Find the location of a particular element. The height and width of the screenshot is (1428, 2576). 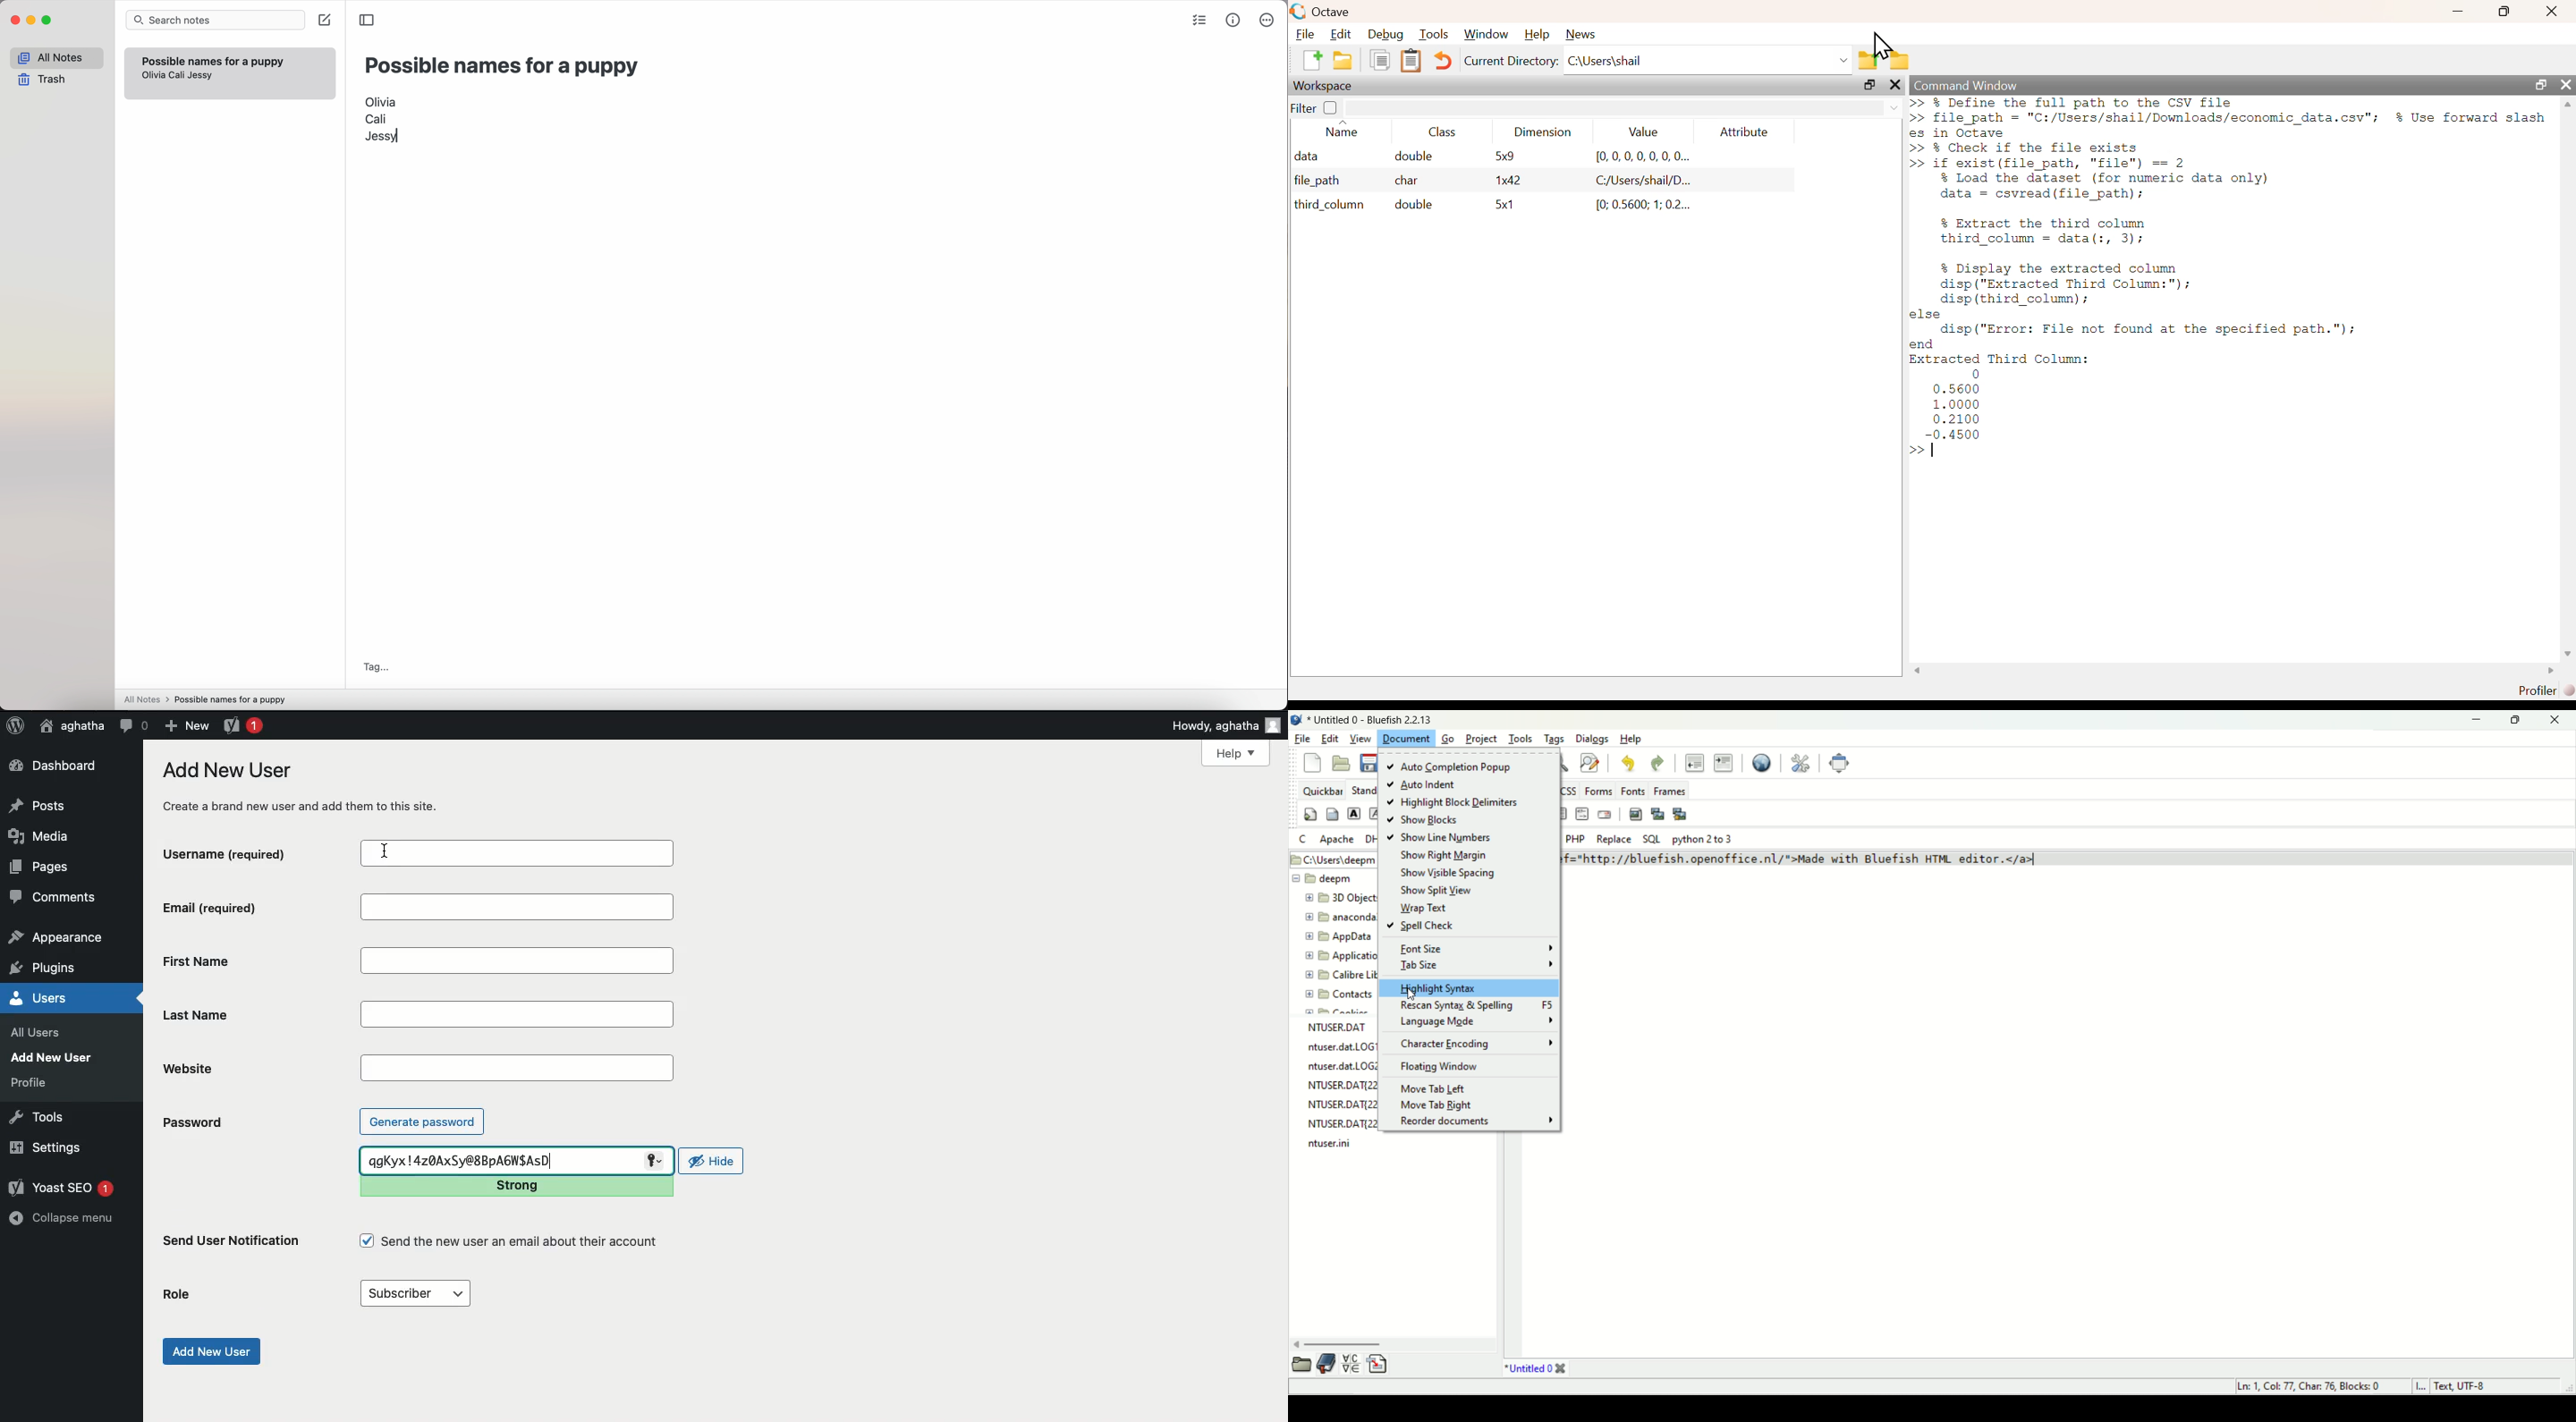

search bar is located at coordinates (215, 21).